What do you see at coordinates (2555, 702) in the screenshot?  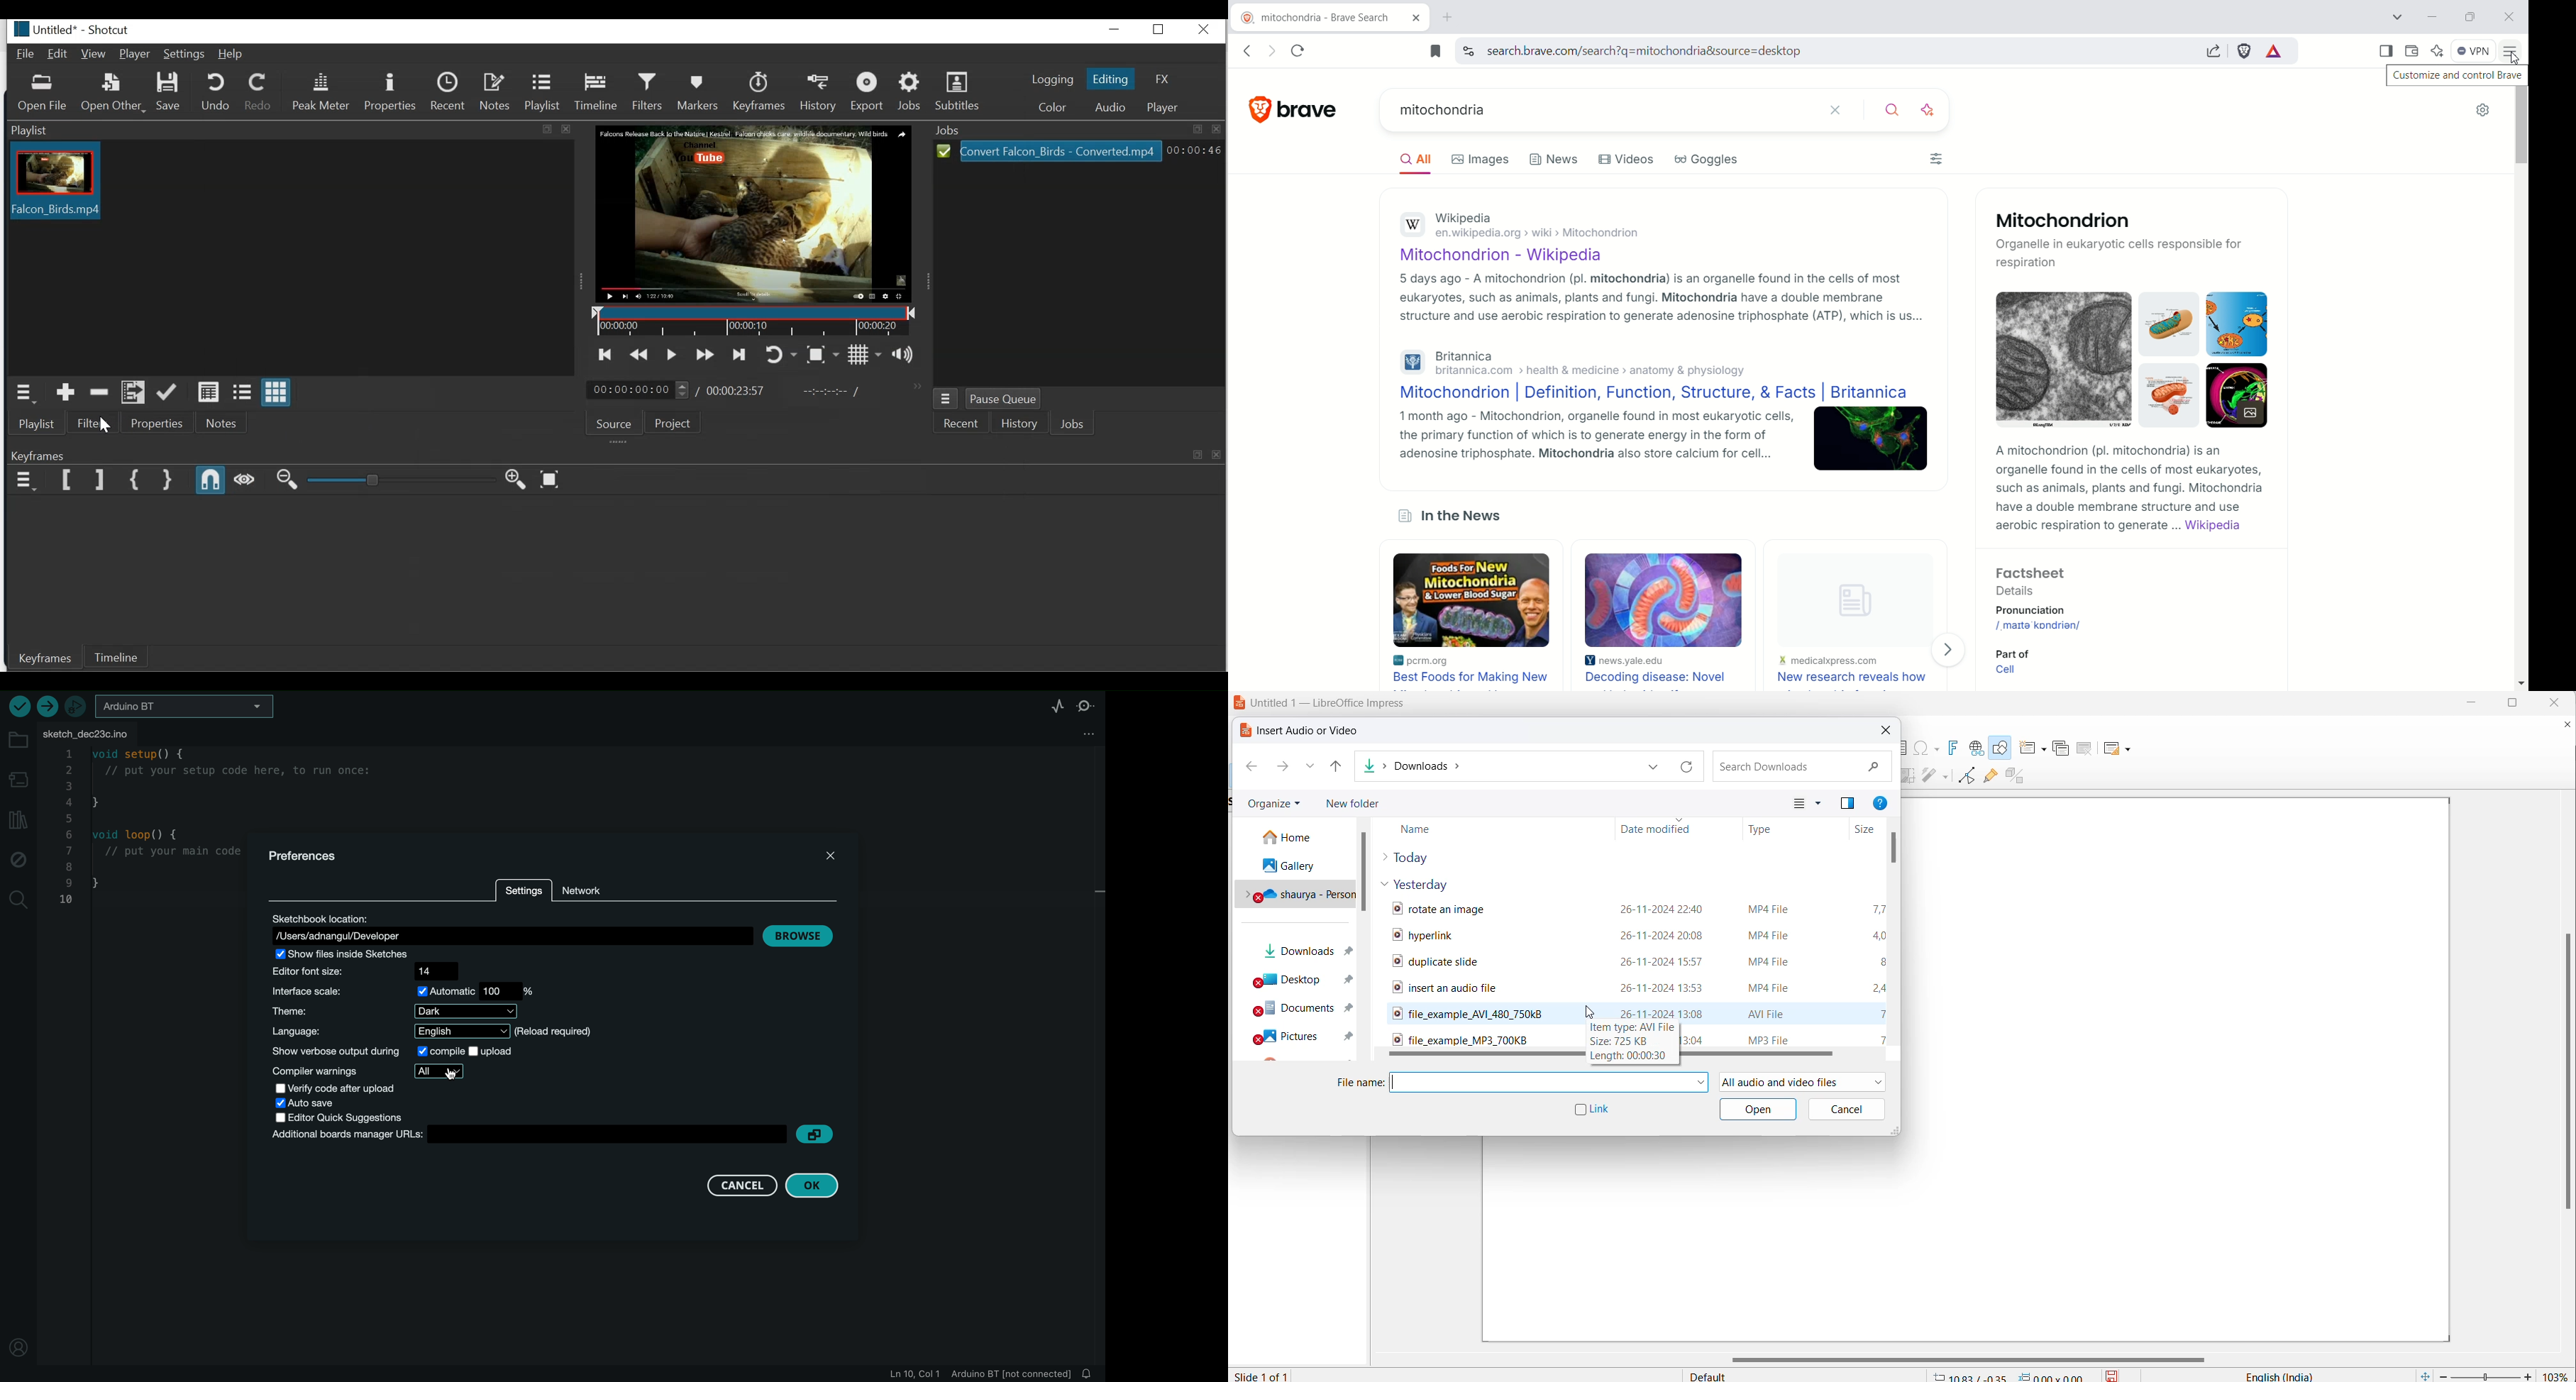 I see `close` at bounding box center [2555, 702].